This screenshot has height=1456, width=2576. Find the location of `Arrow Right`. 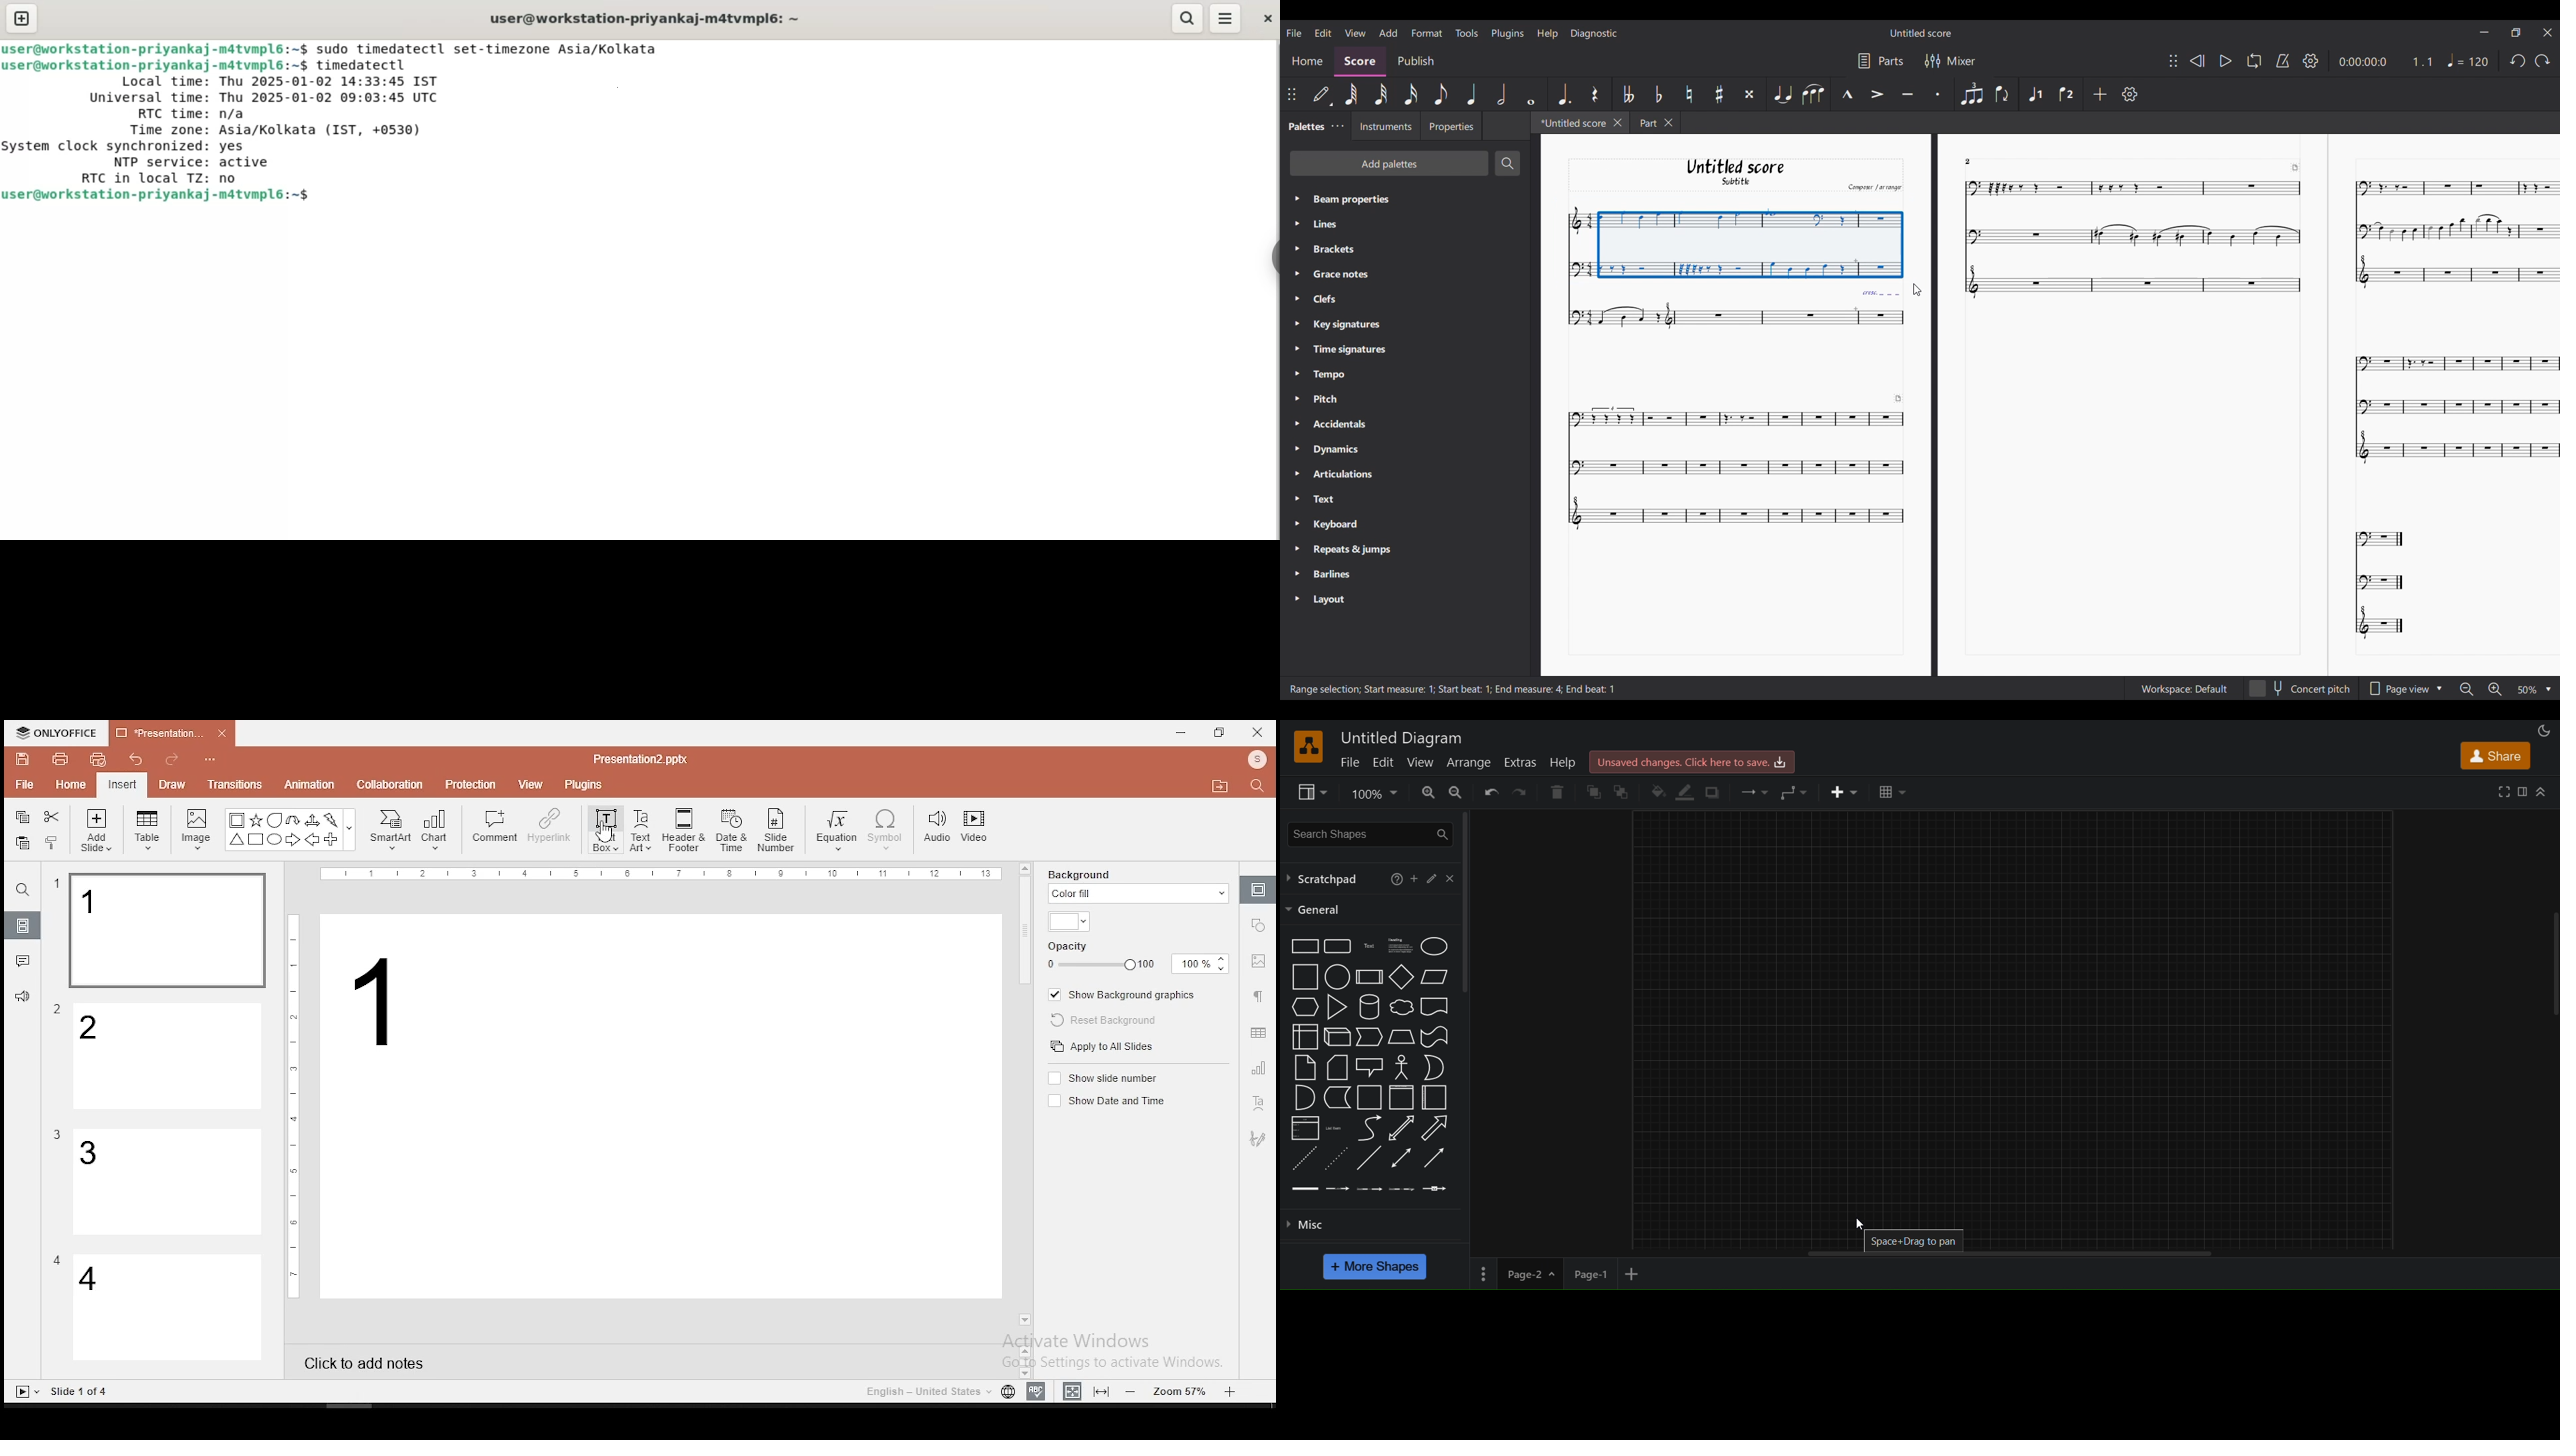

Arrow Right is located at coordinates (294, 841).